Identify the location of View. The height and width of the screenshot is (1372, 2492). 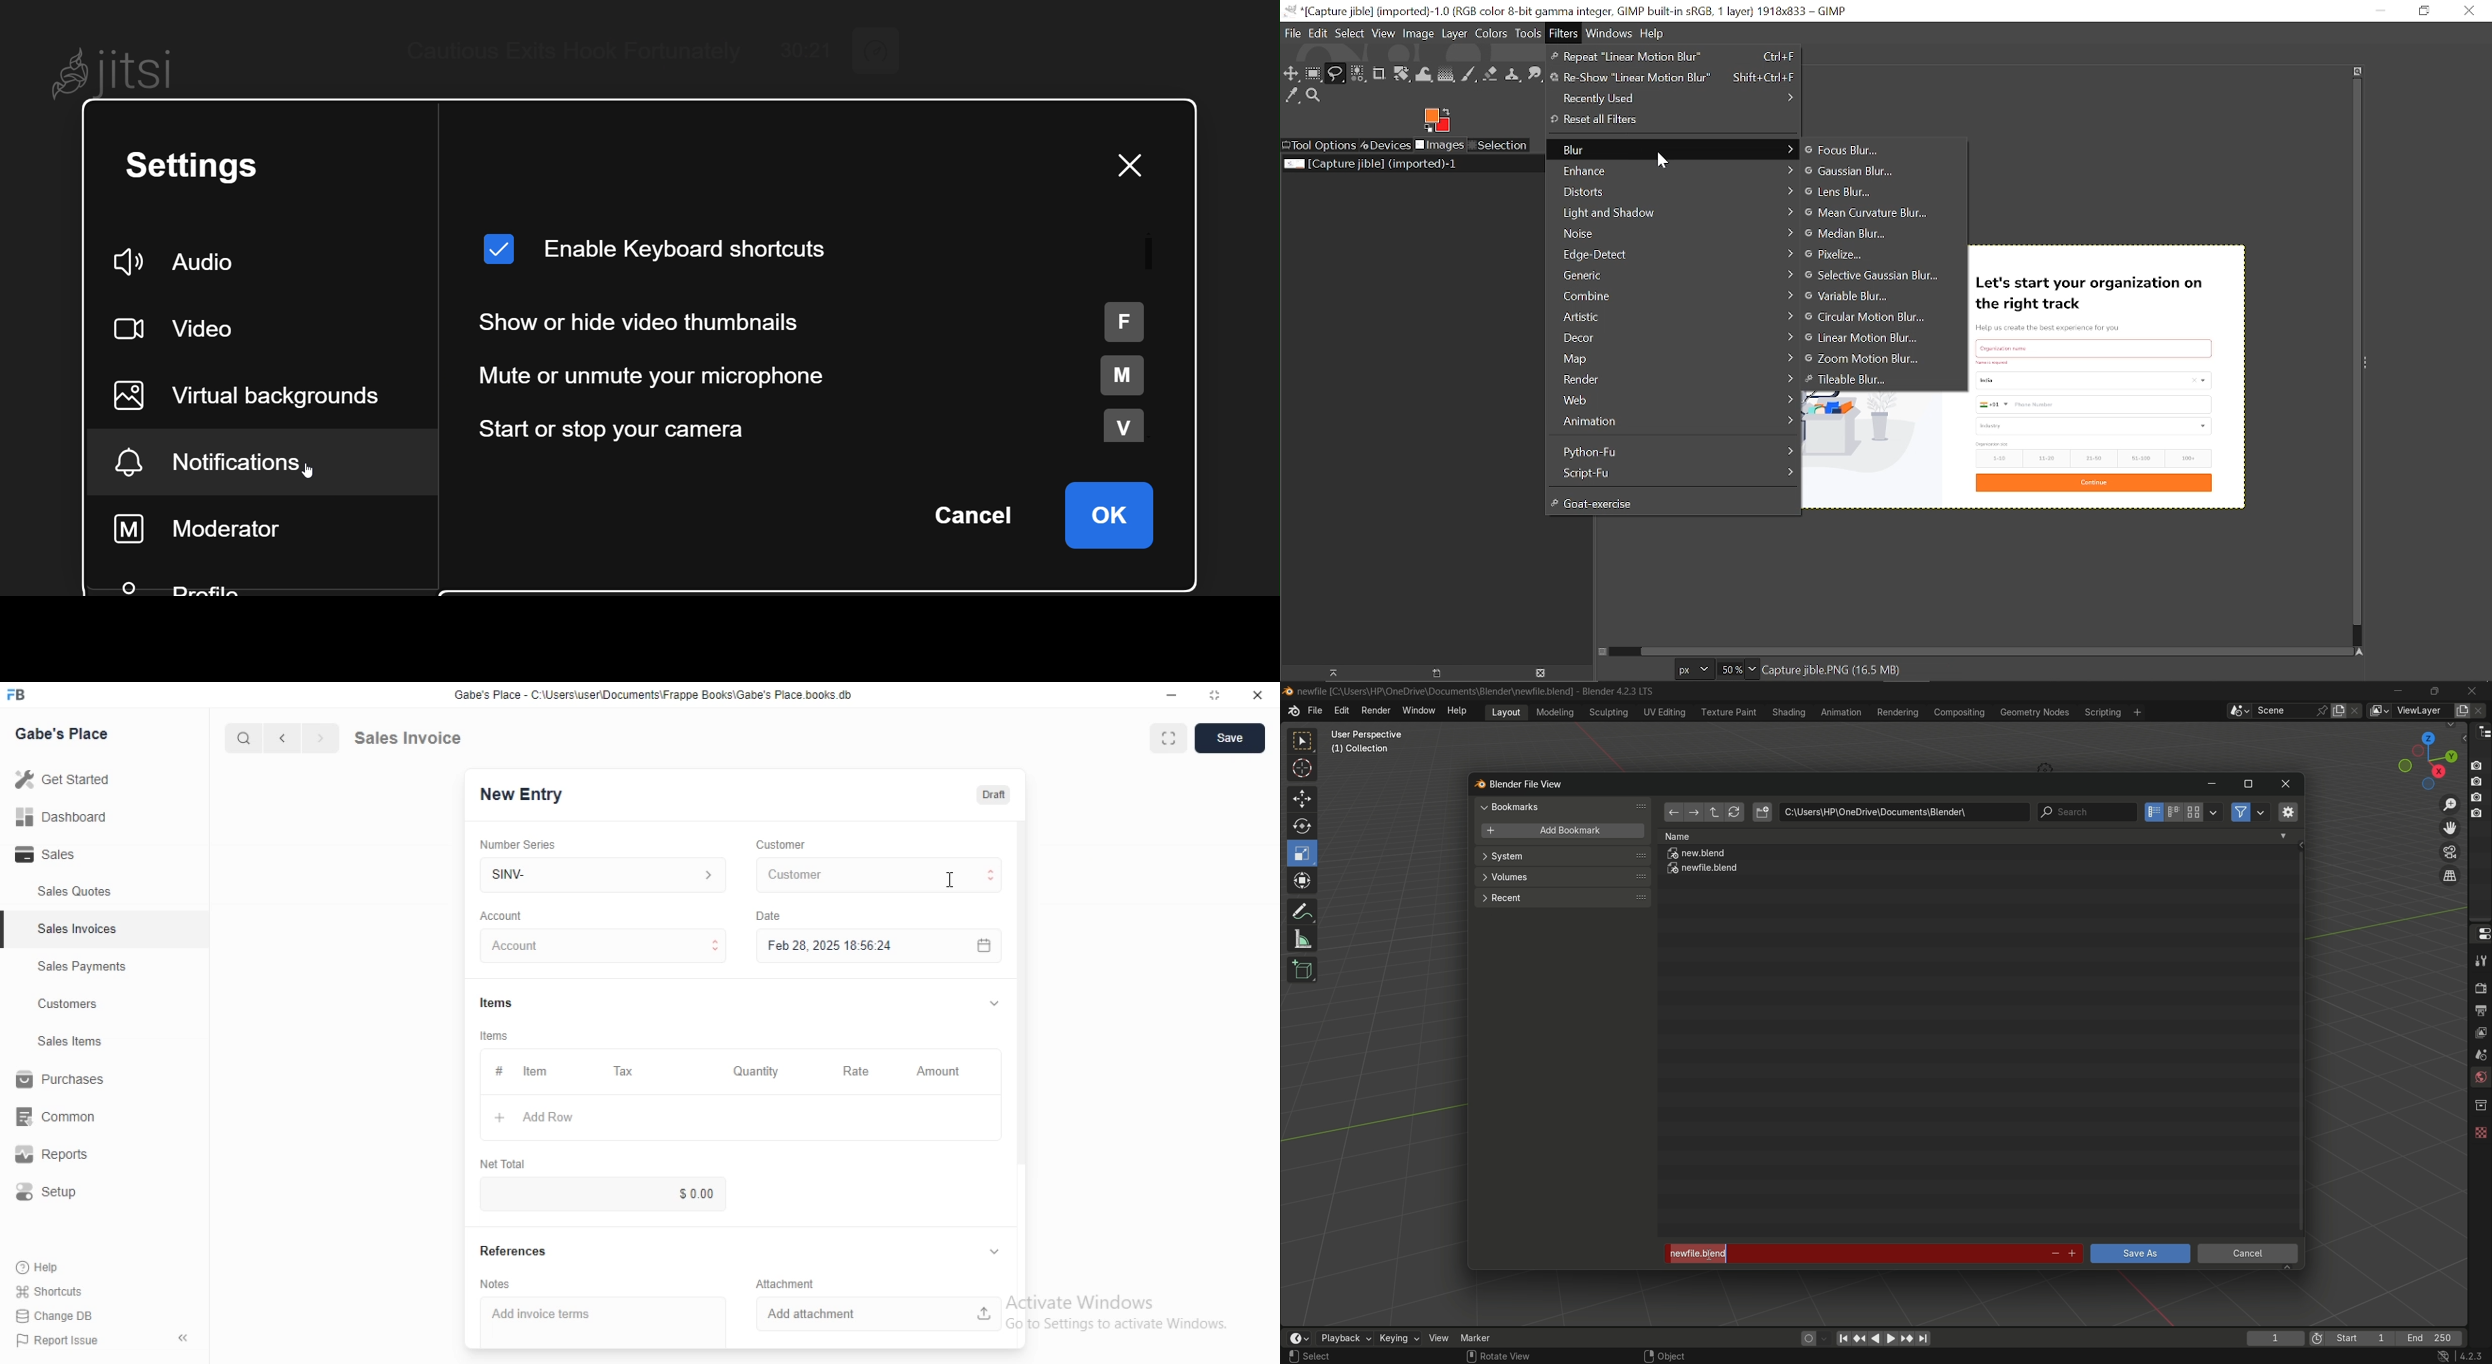
(1384, 33).